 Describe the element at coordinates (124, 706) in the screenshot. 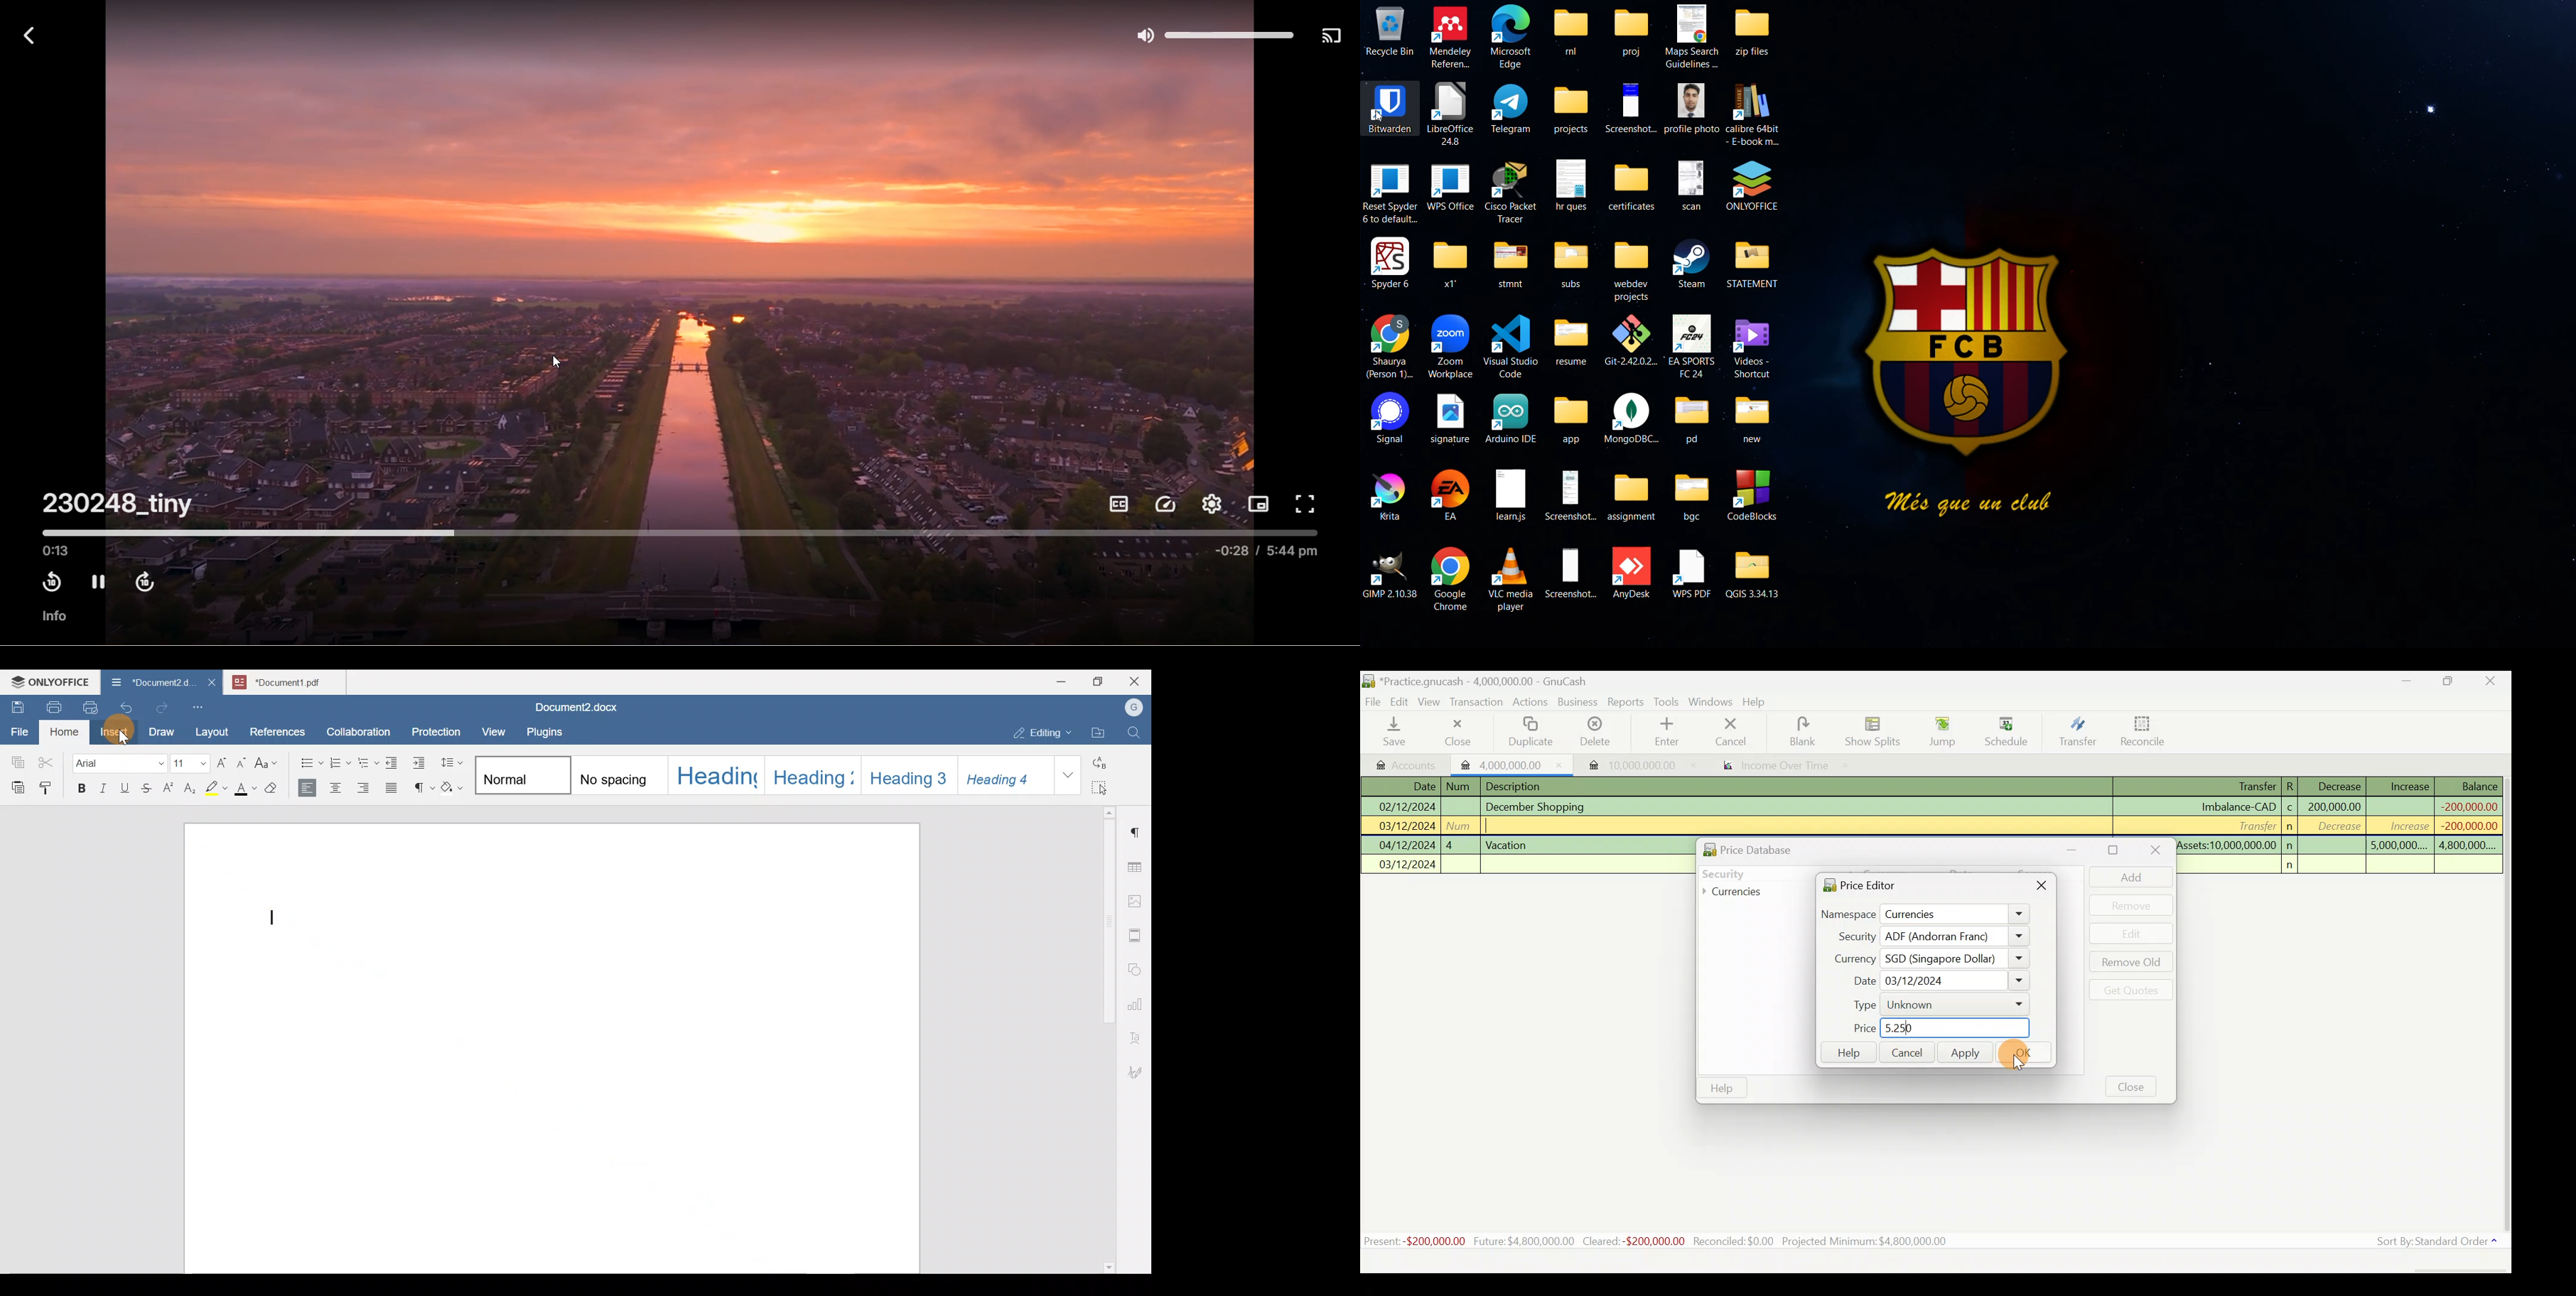

I see `Undo` at that location.